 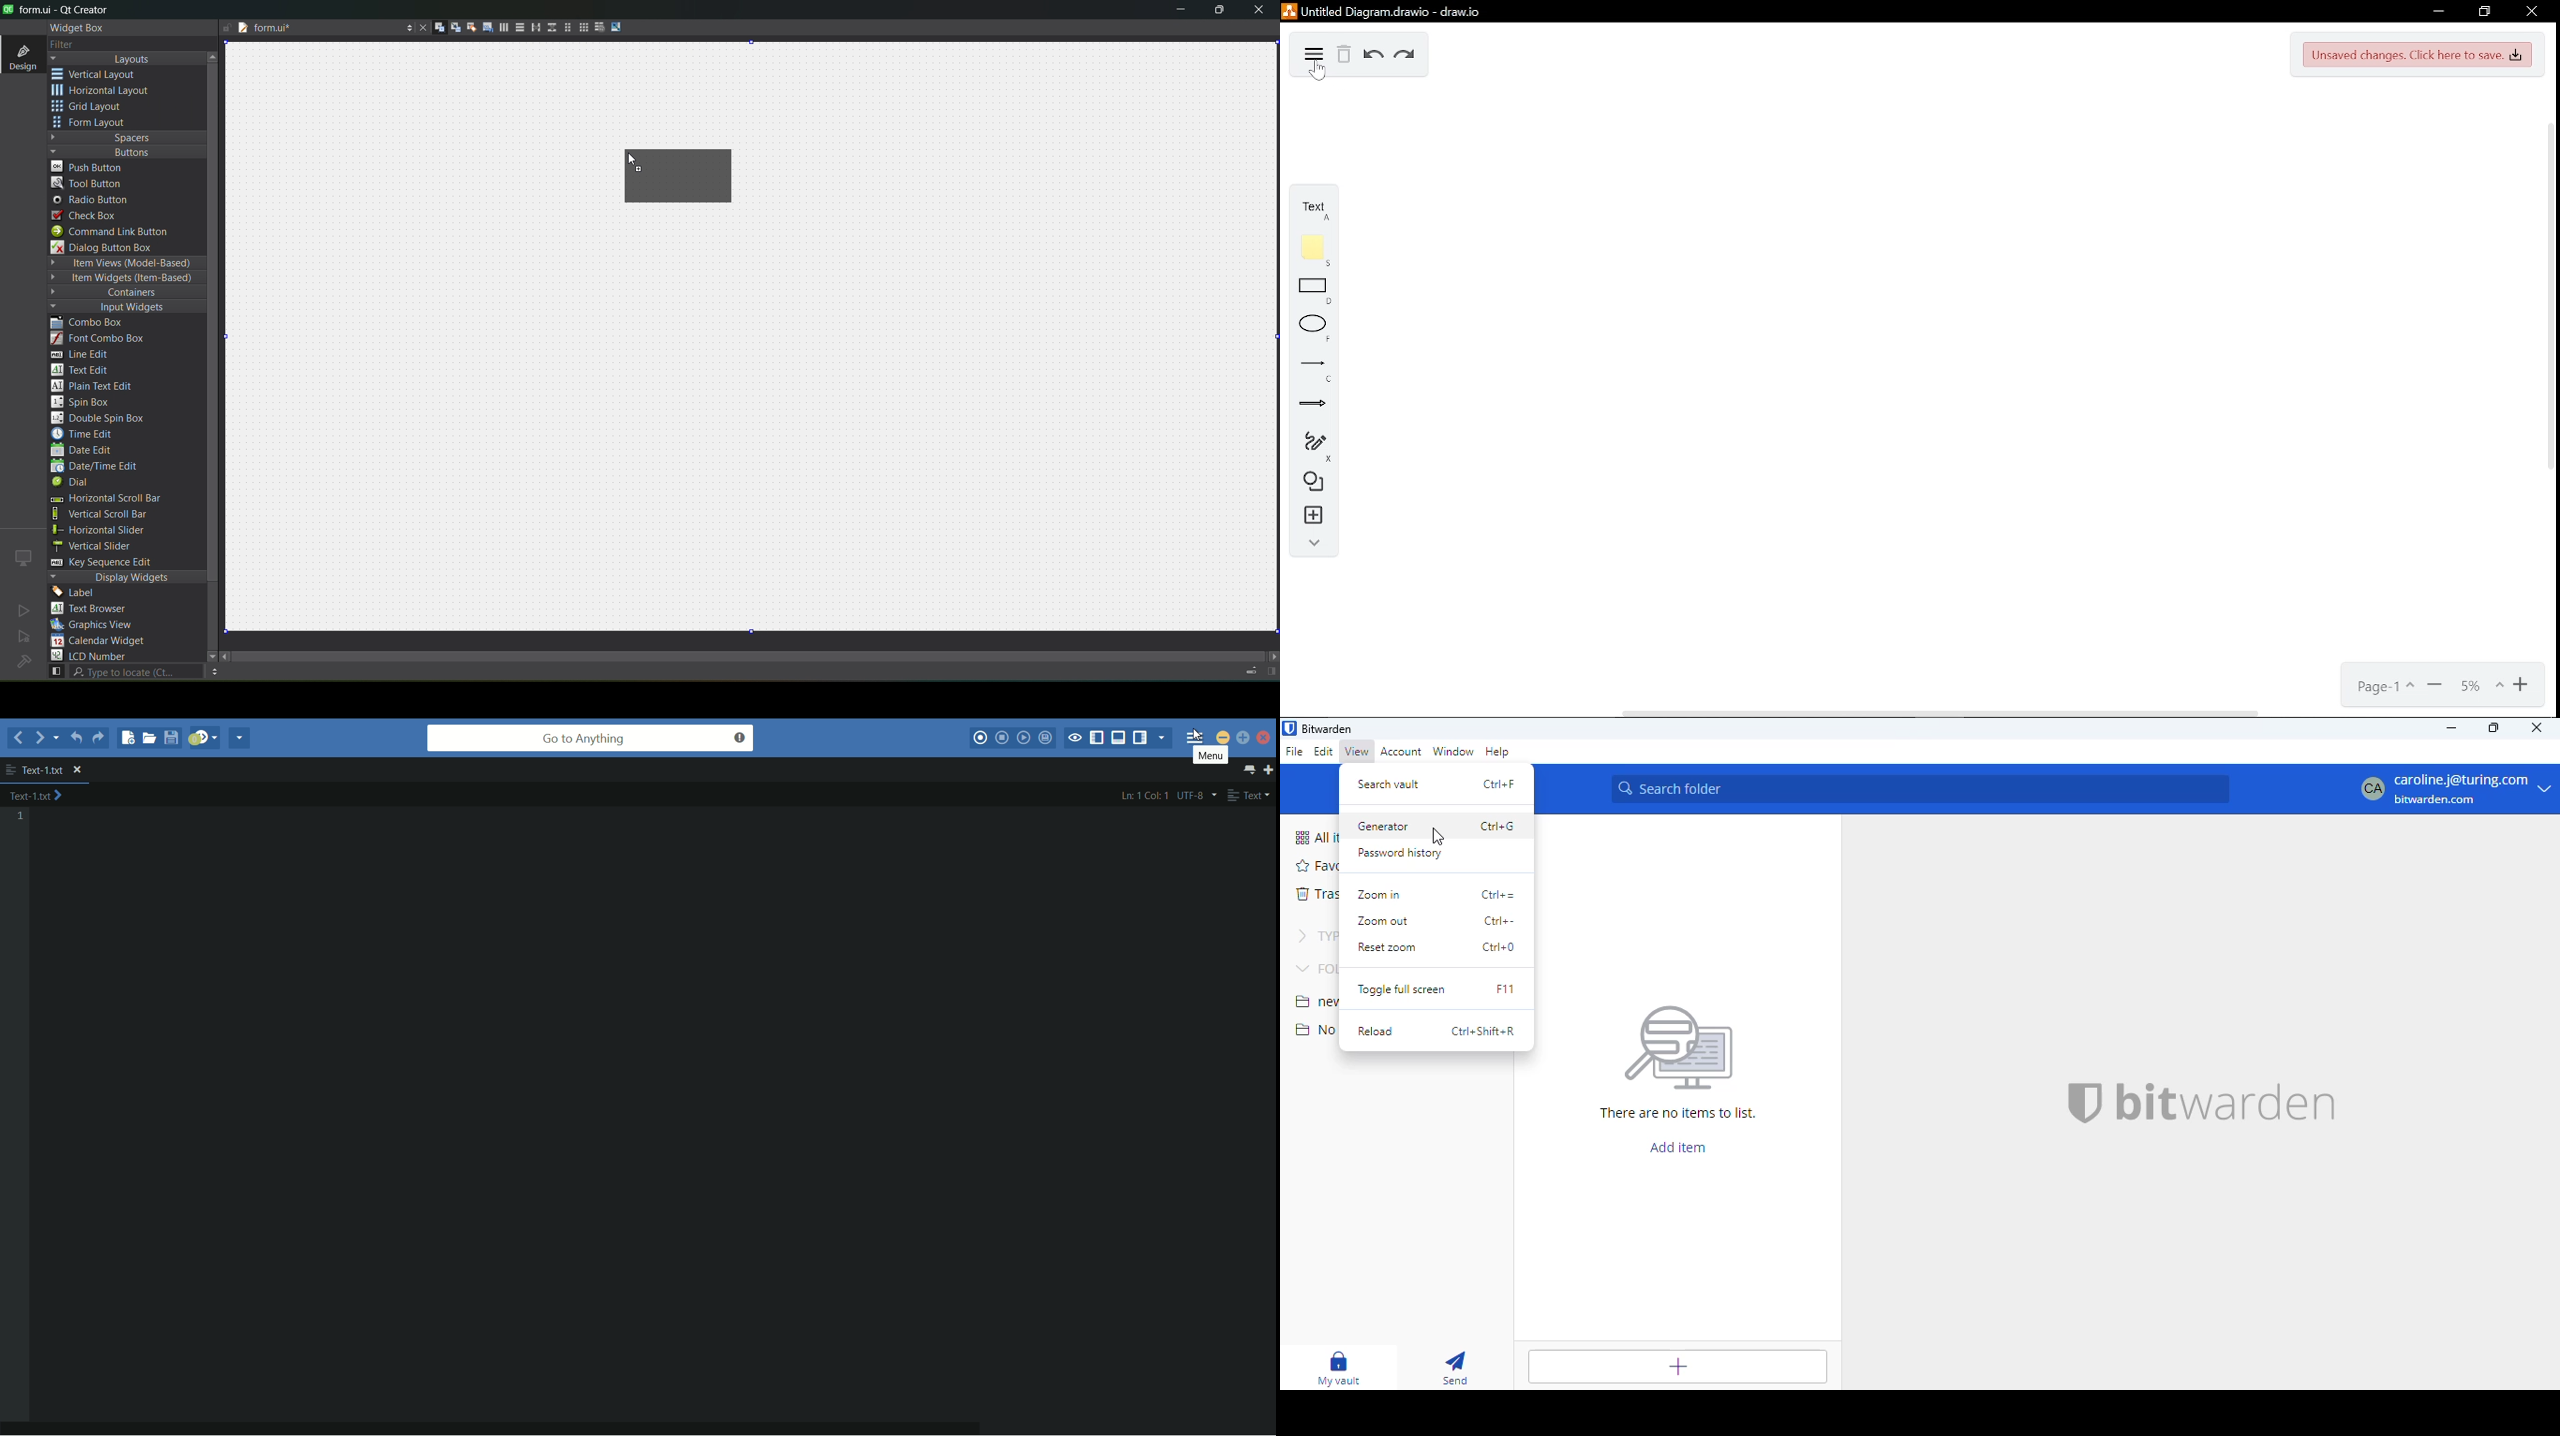 I want to click on Diagram, so click(x=1305, y=52).